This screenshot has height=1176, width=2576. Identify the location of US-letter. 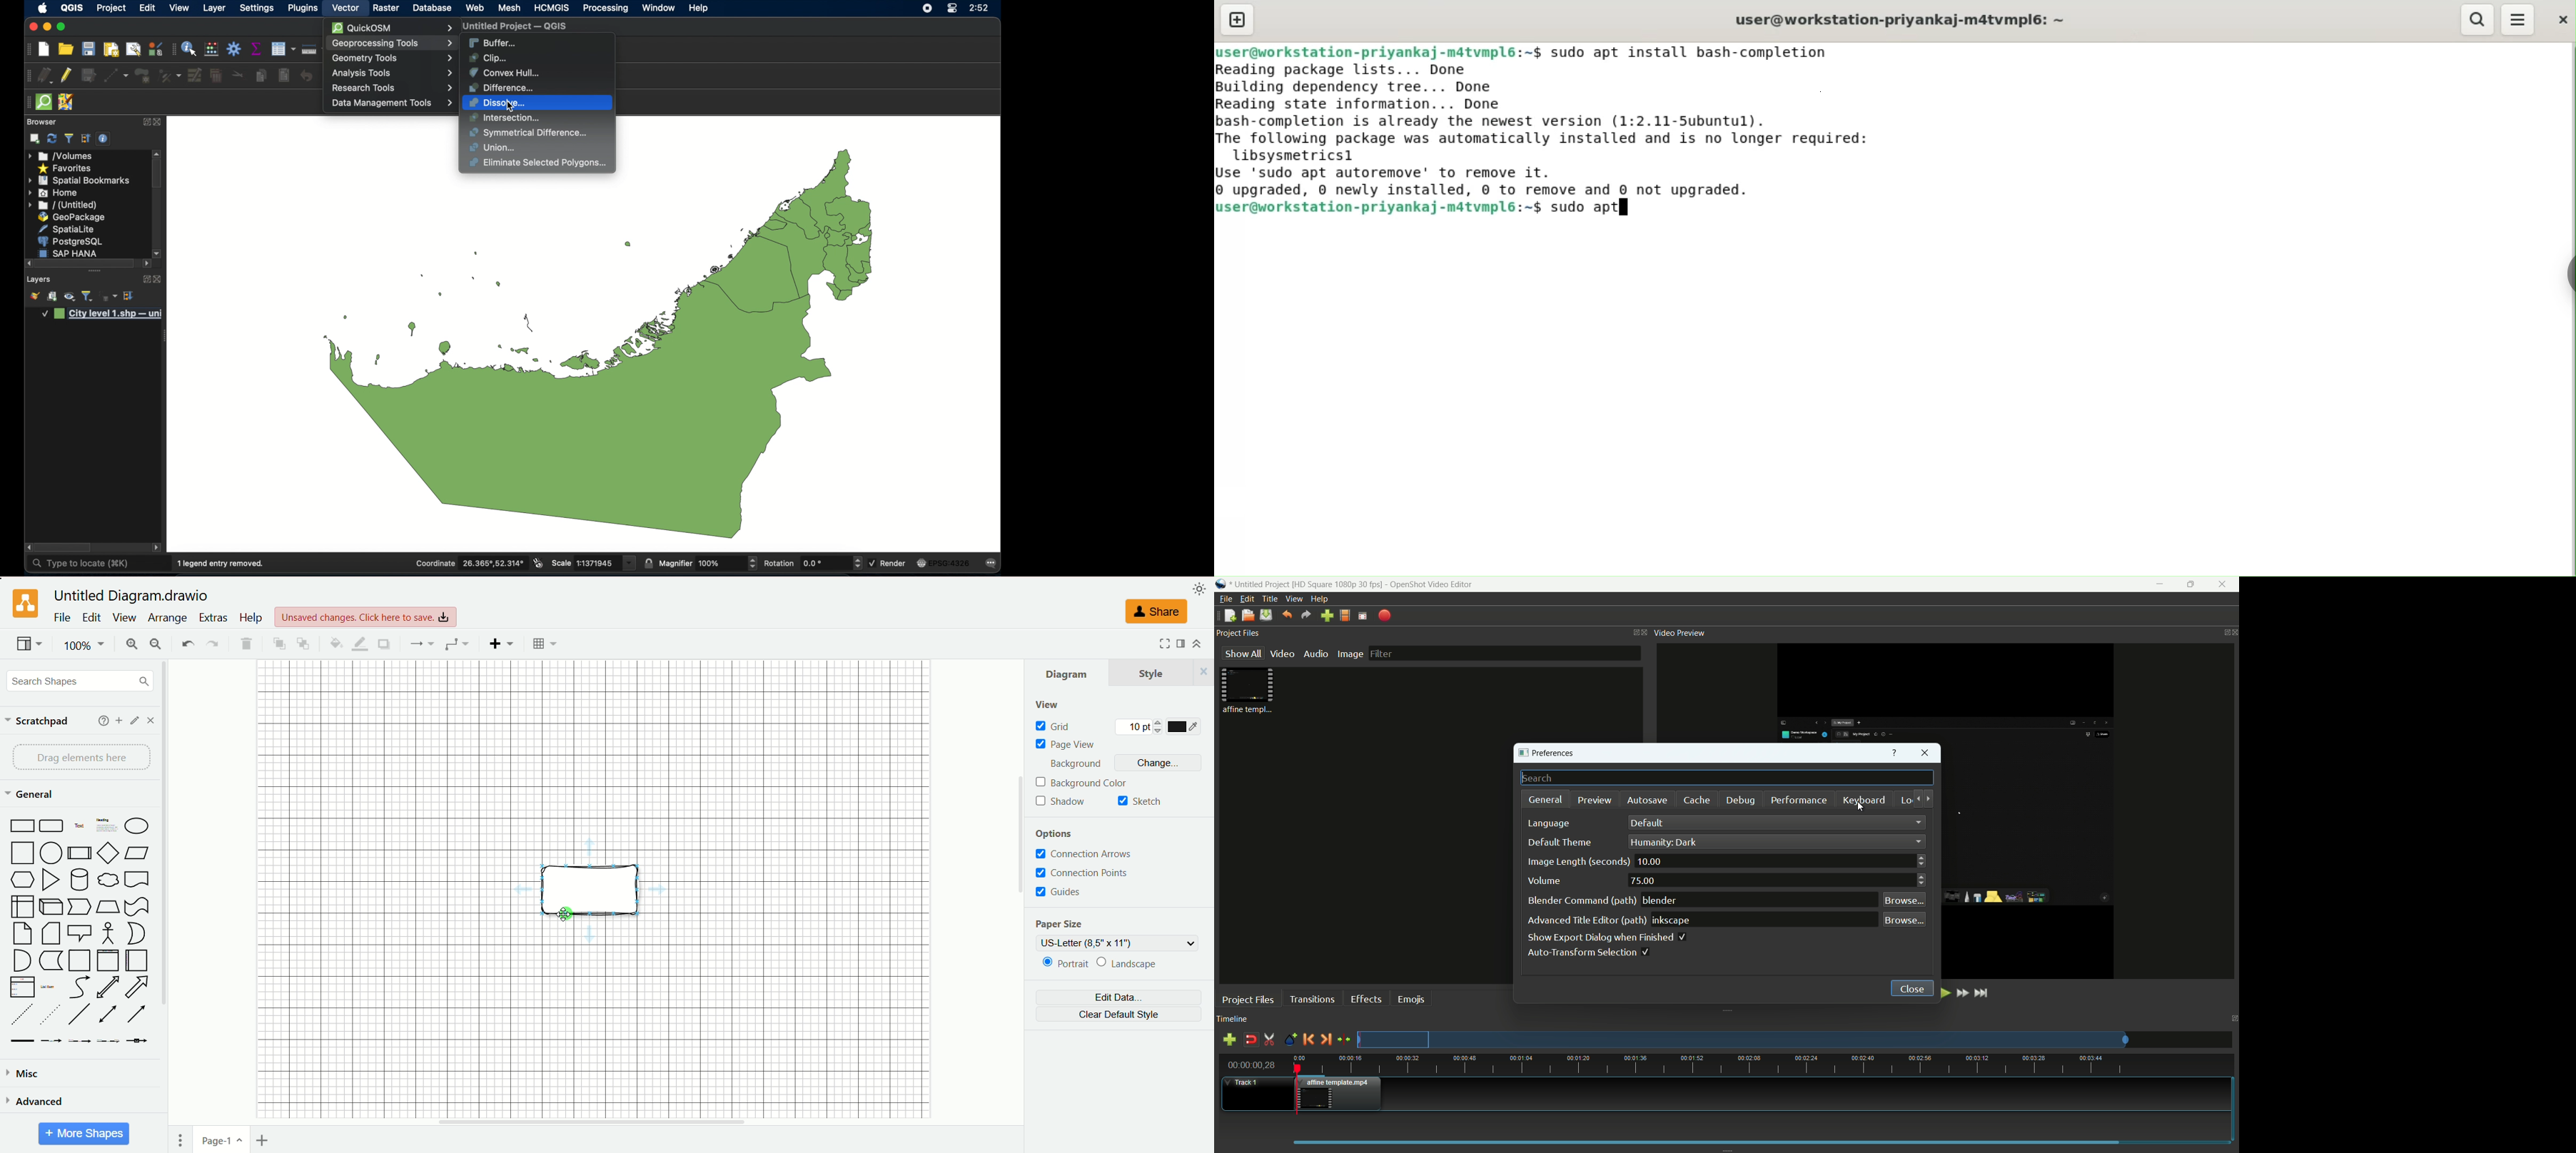
(1119, 943).